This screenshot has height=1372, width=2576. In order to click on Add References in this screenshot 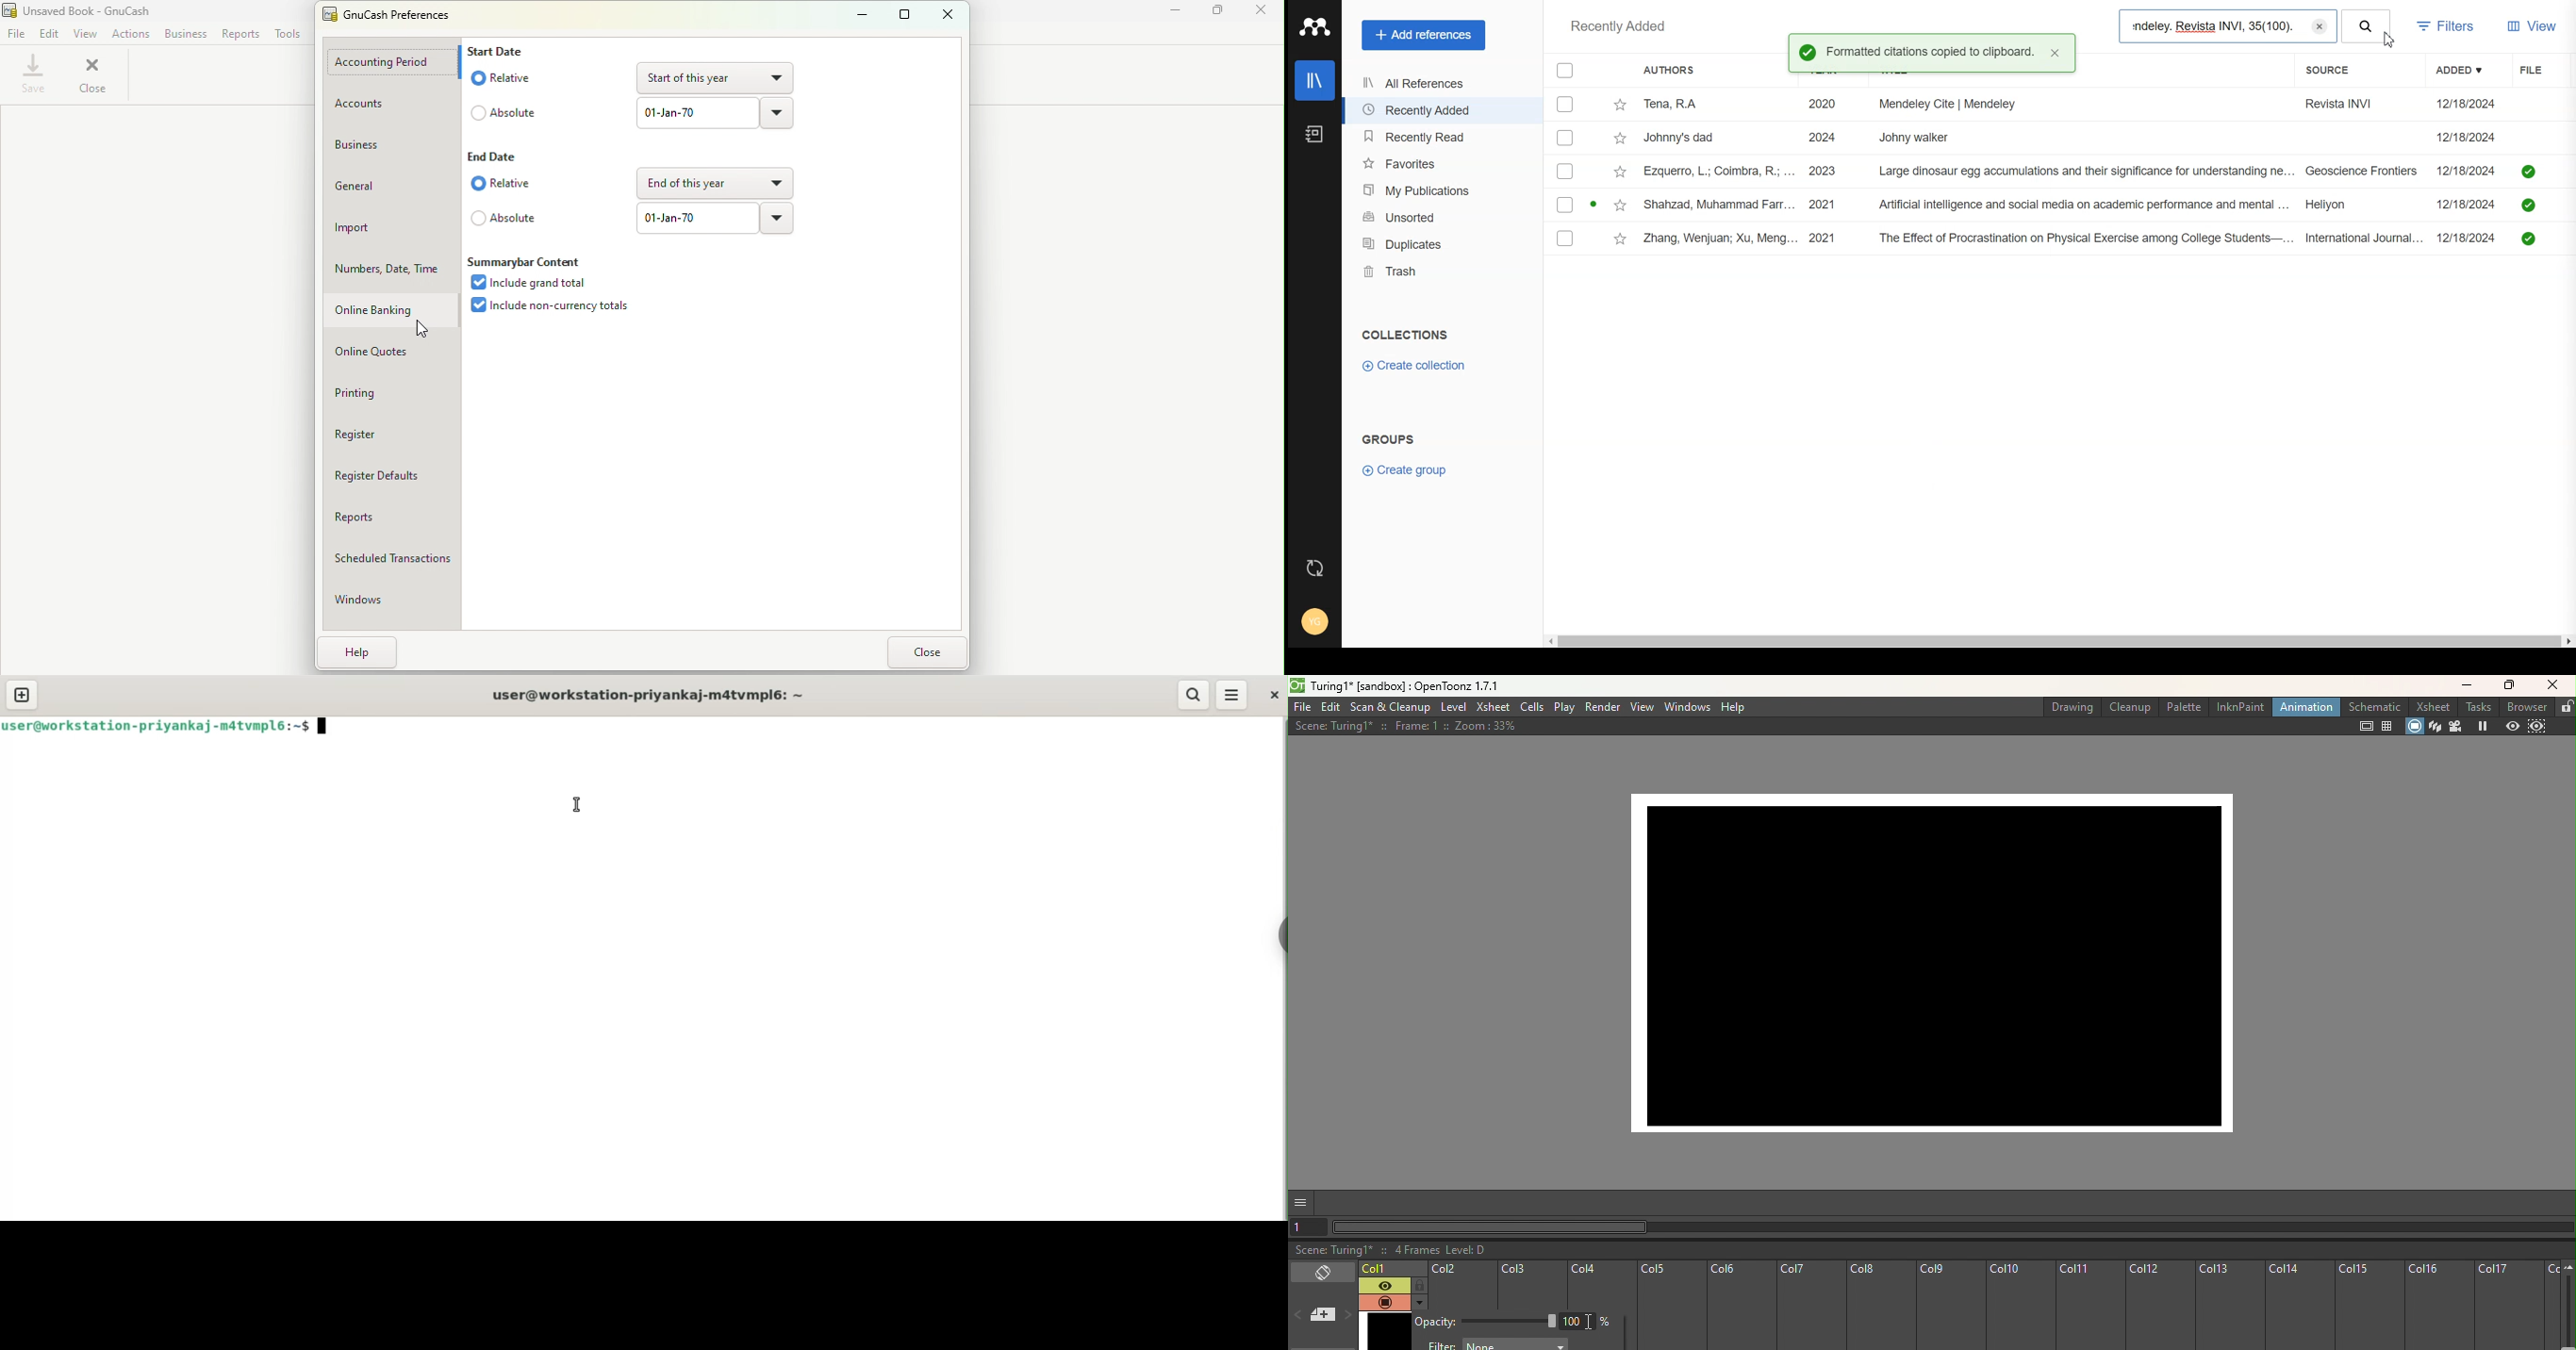, I will do `click(1424, 36)`.